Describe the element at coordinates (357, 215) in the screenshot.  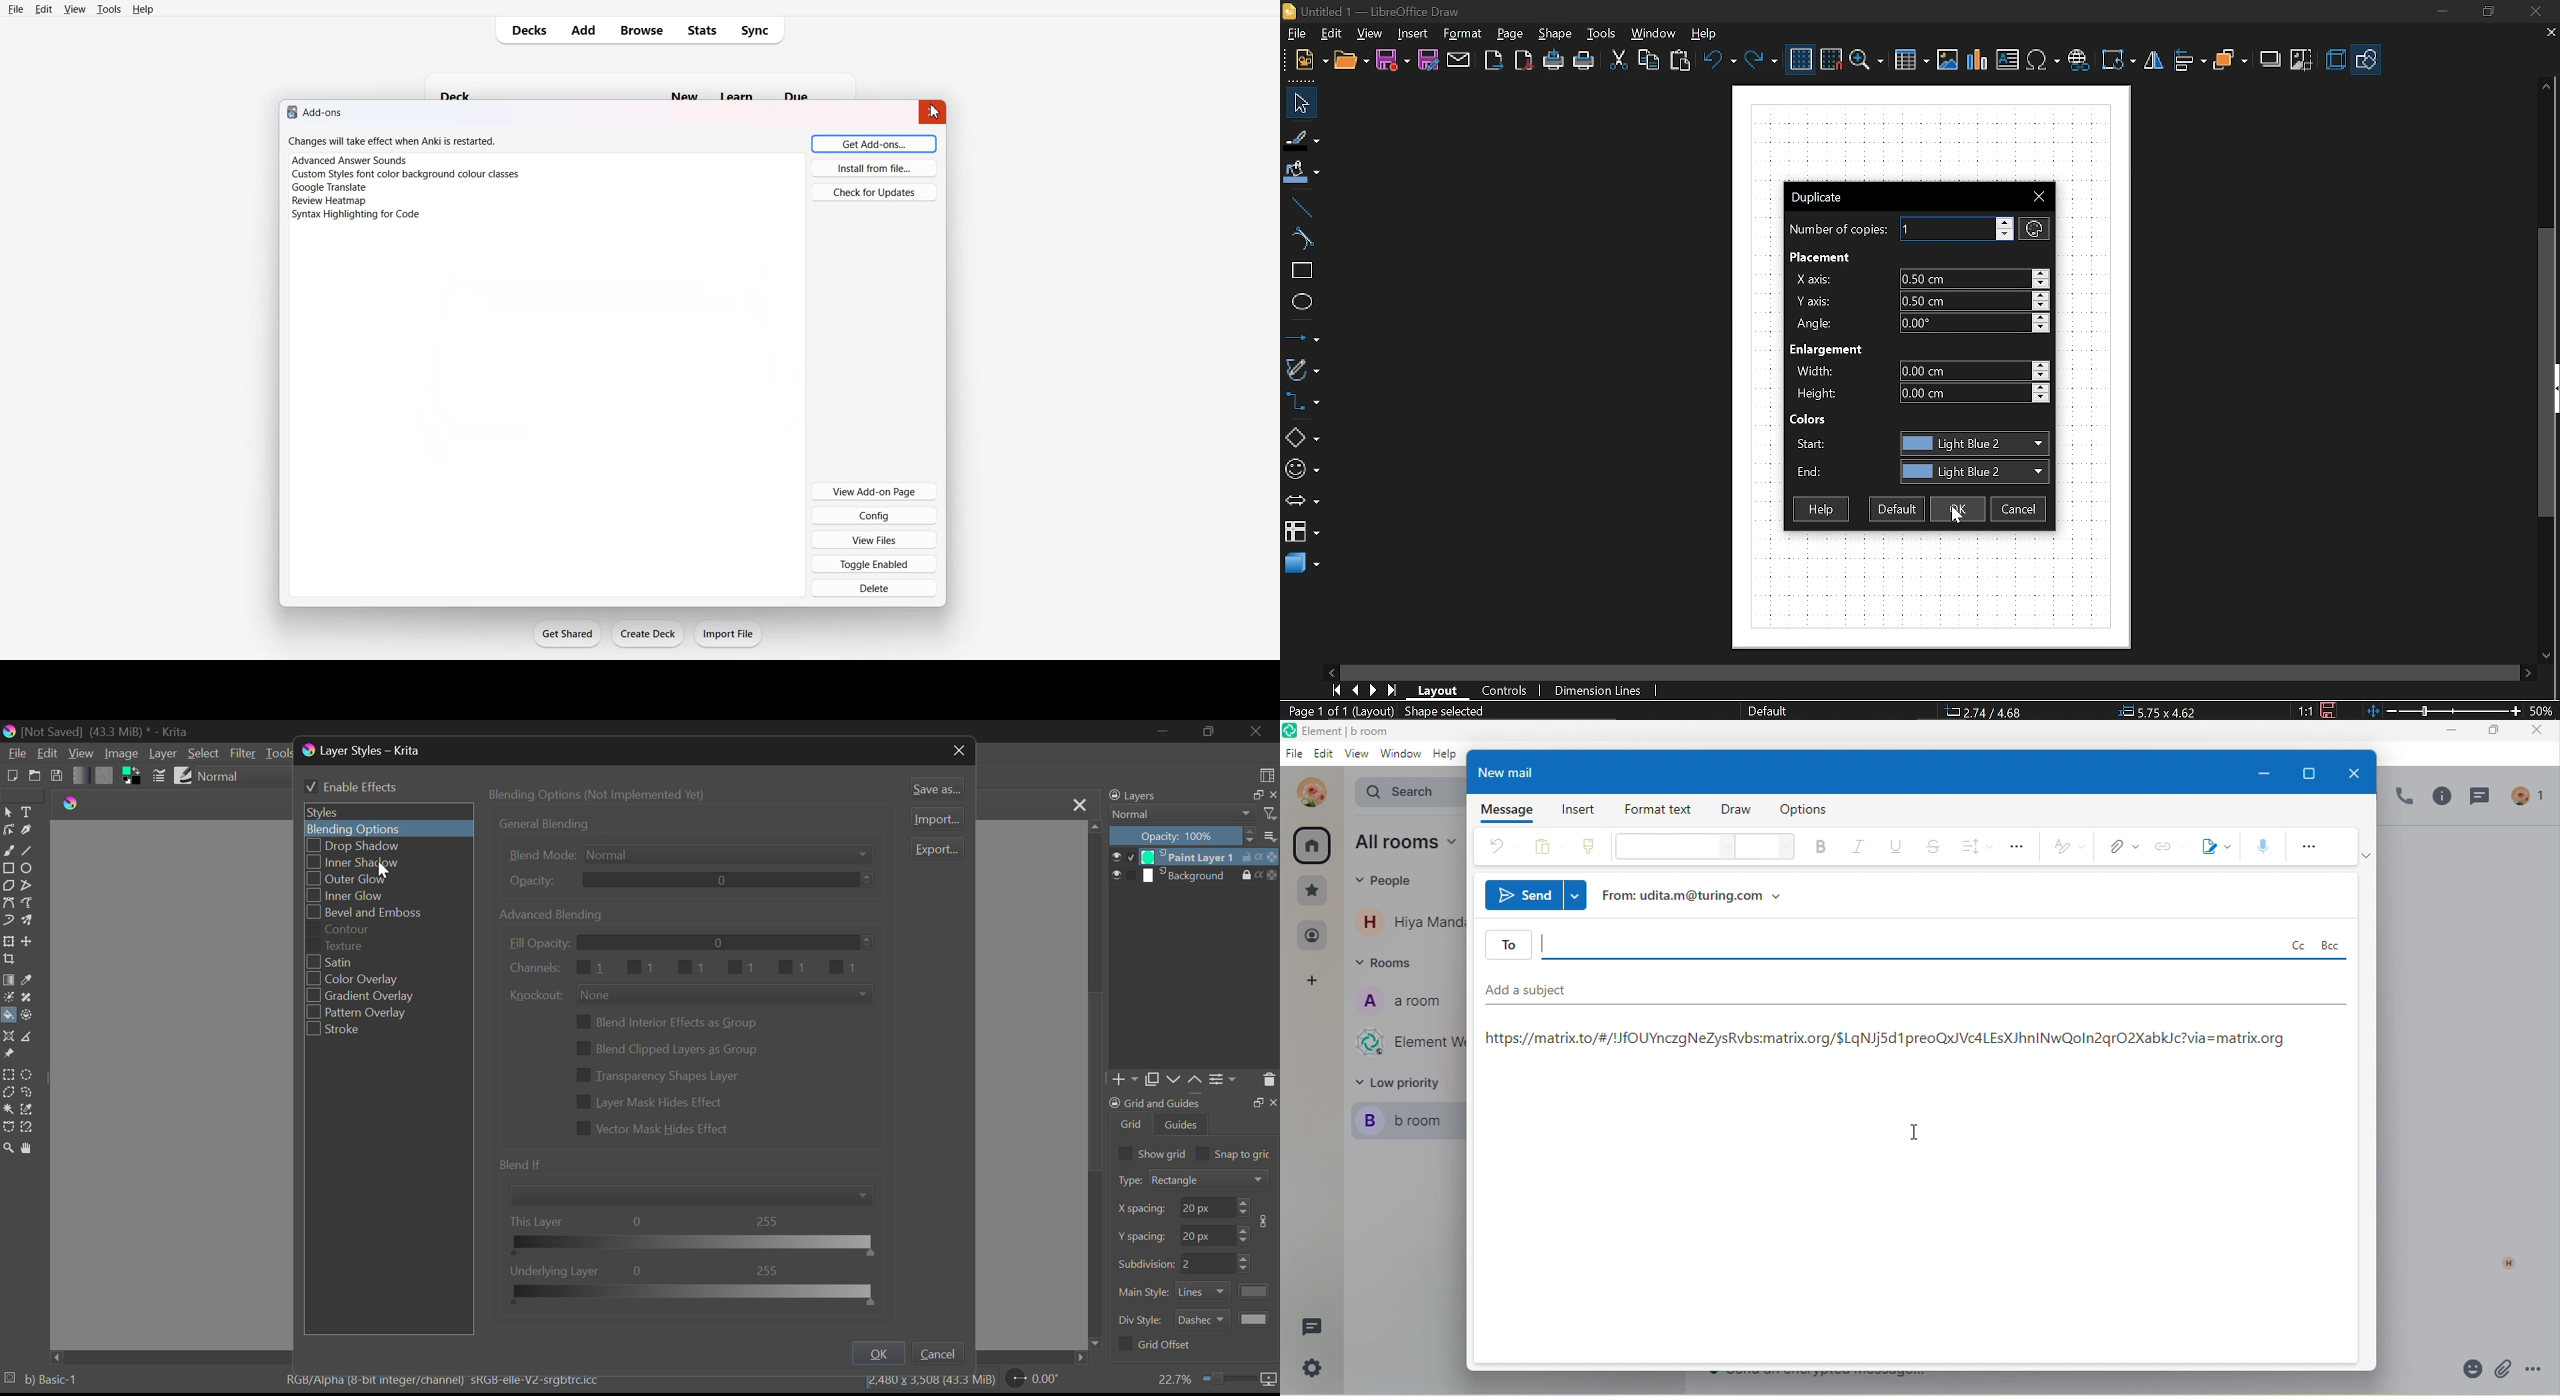
I see `syntax highlighting for code` at that location.